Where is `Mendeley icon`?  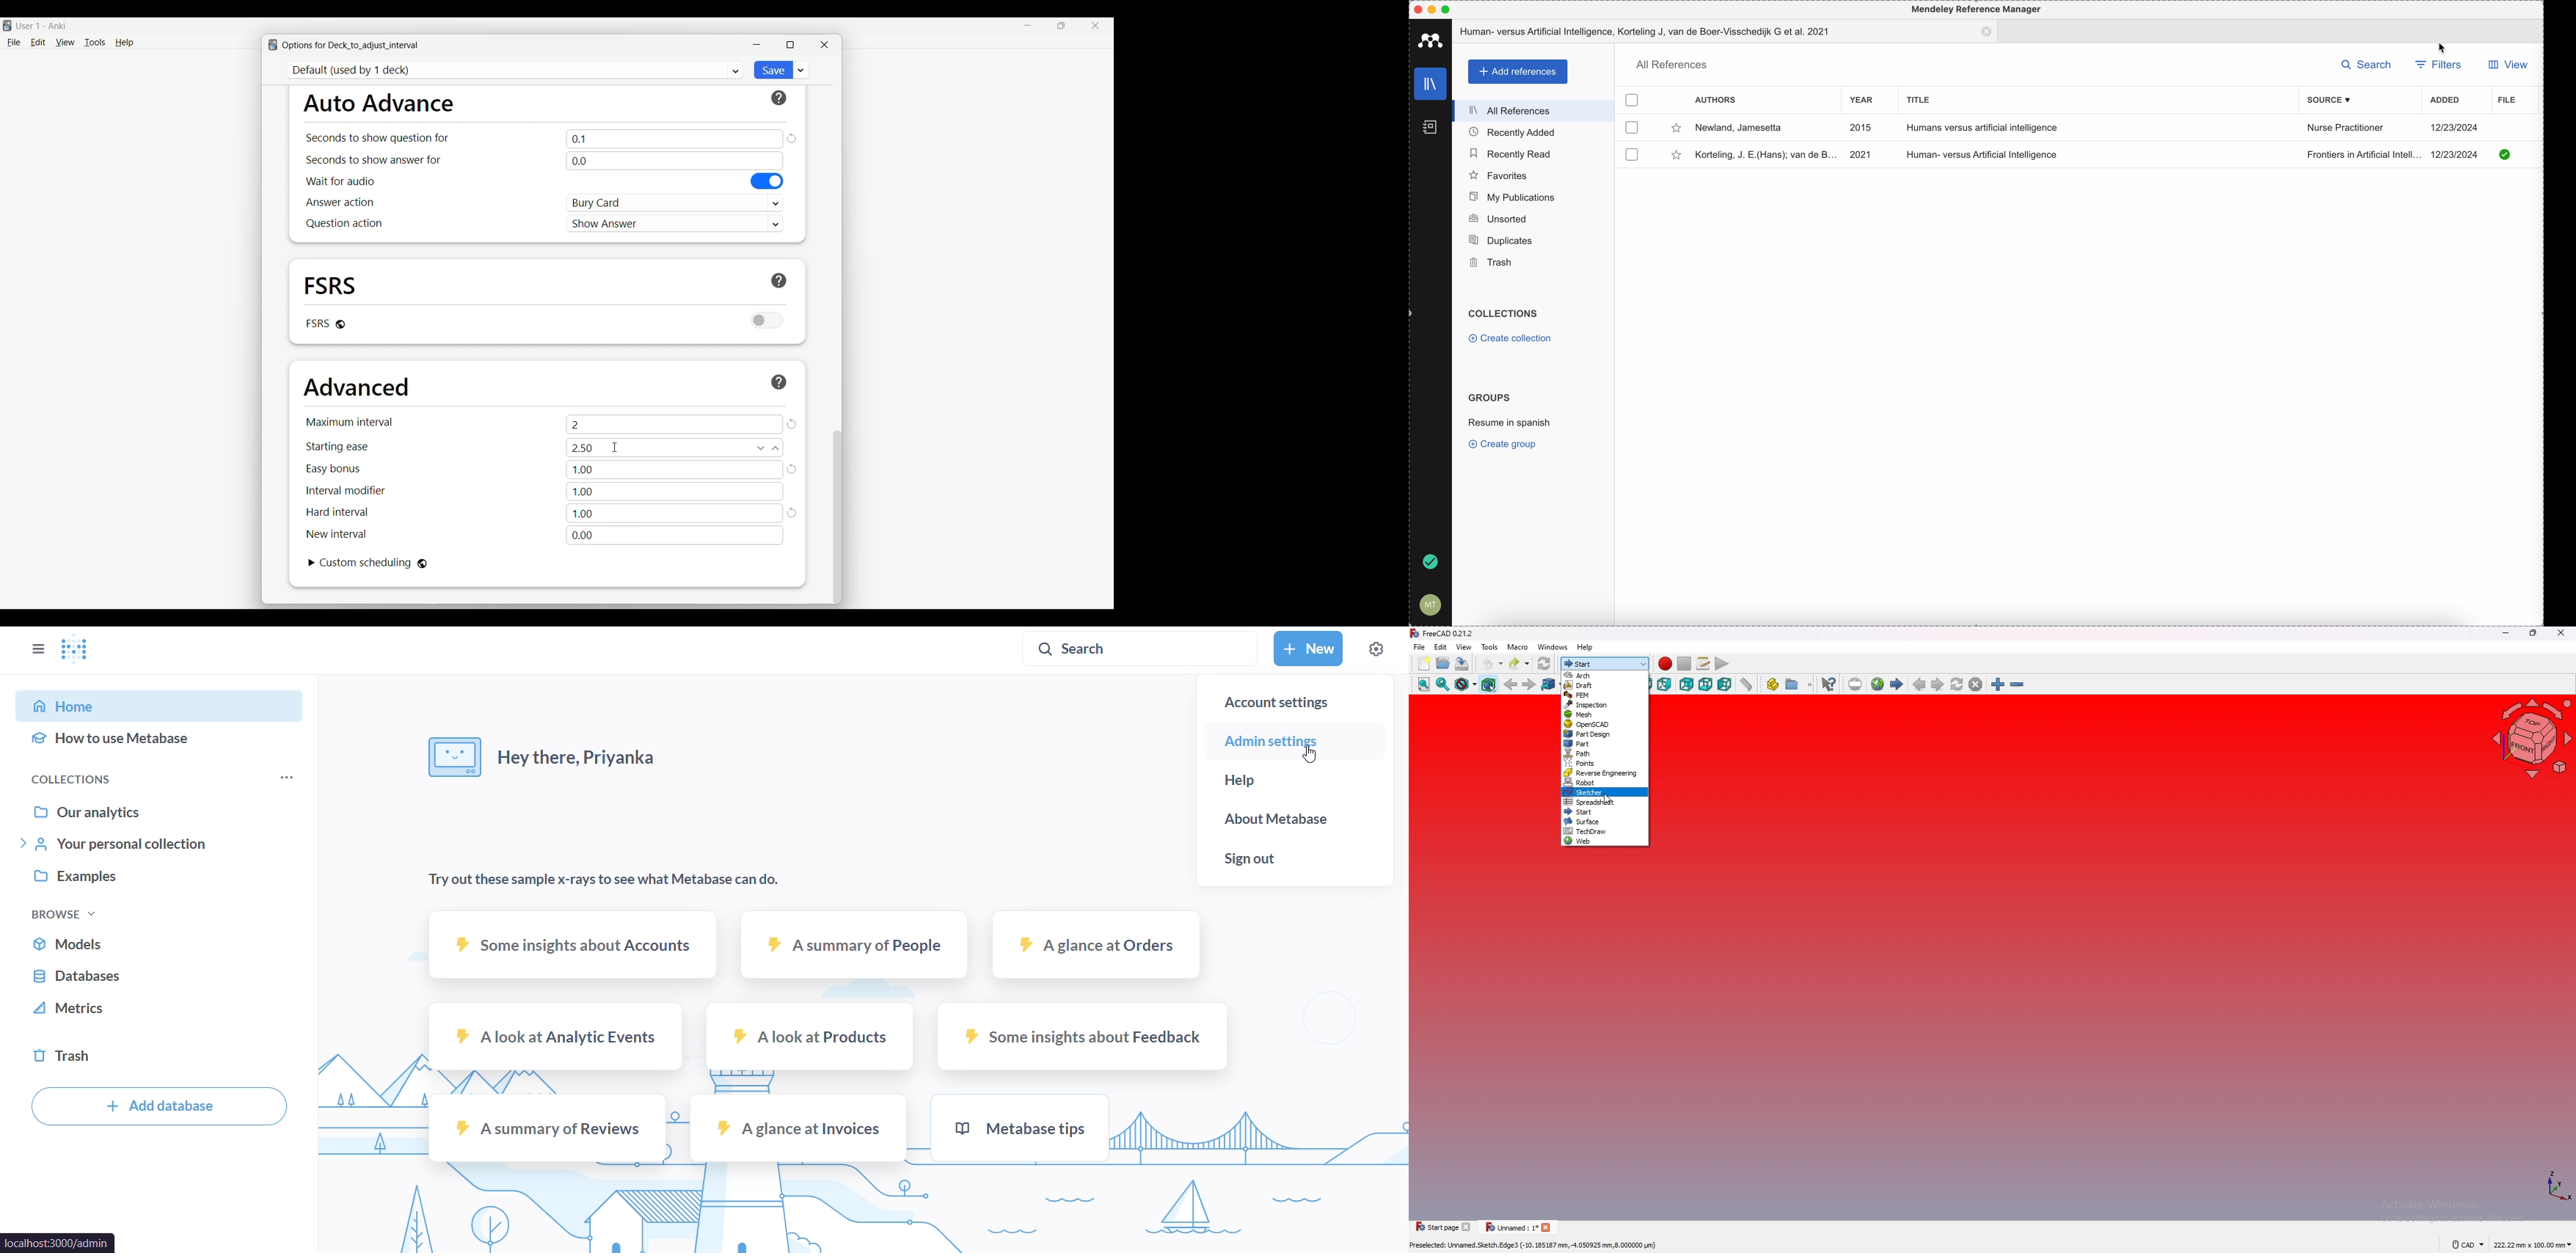
Mendeley icon is located at coordinates (1430, 40).